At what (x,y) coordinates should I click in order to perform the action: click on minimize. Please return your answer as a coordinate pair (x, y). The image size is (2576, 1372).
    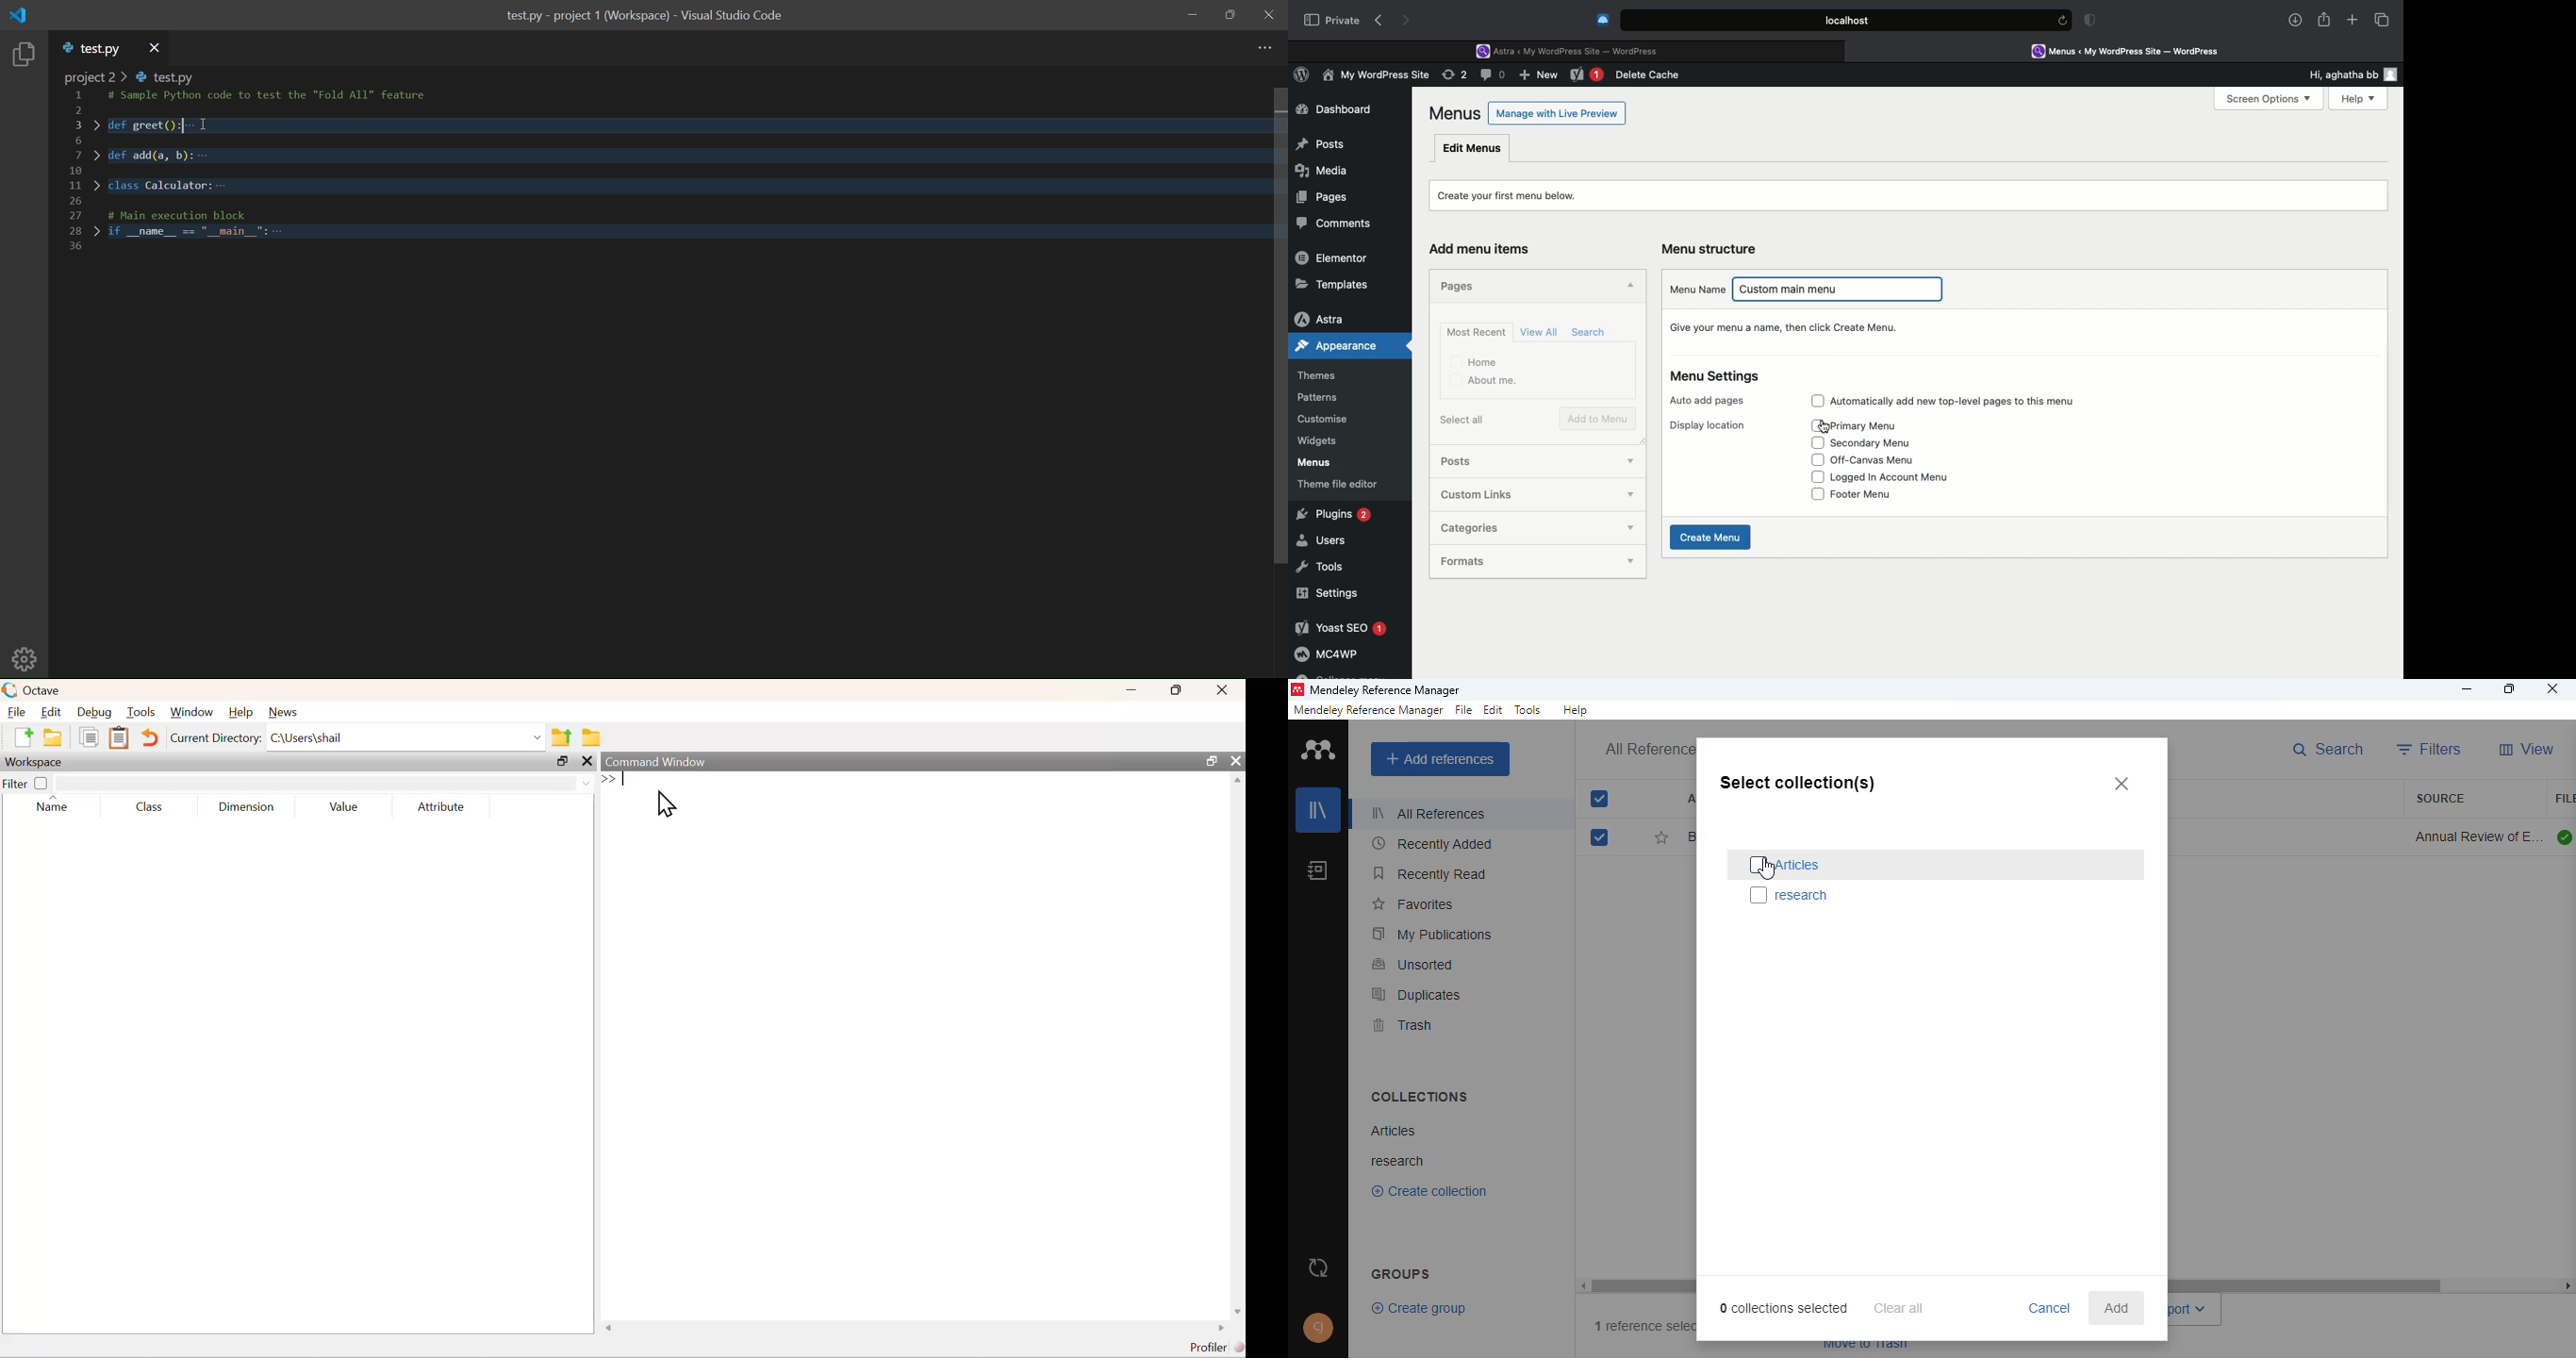
    Looking at the image, I should click on (2468, 690).